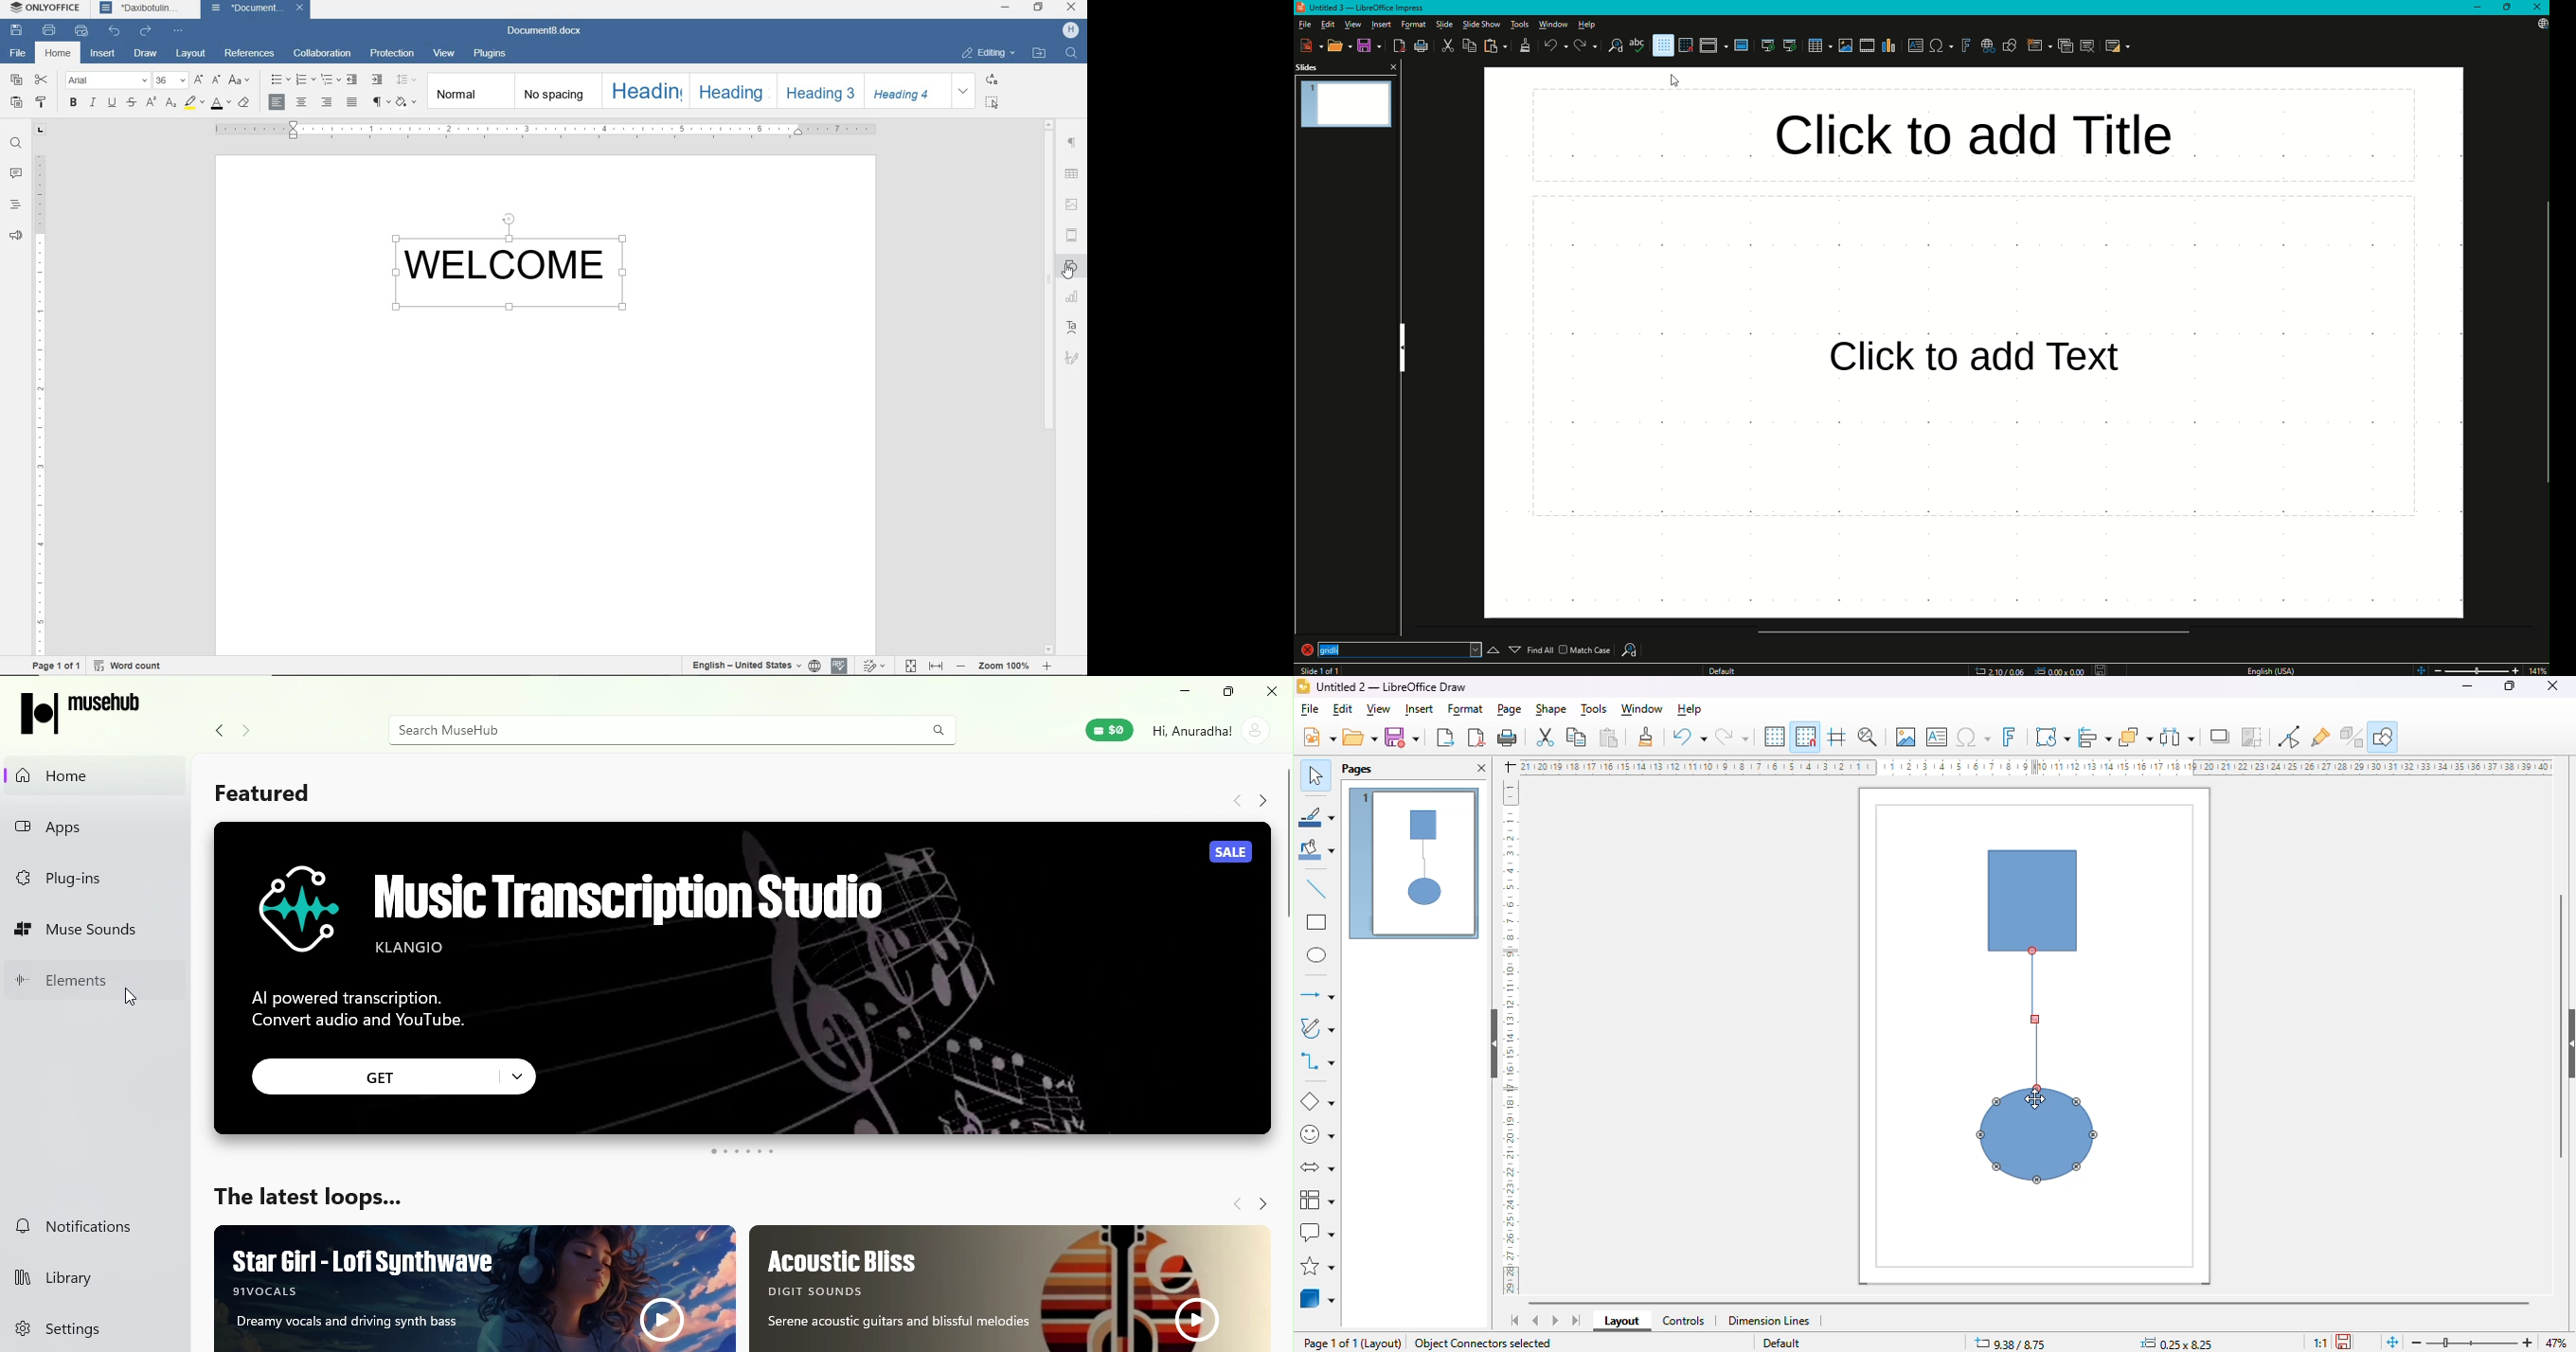 The image size is (2576, 1372). I want to click on PAGE 1 OF 1, so click(56, 666).